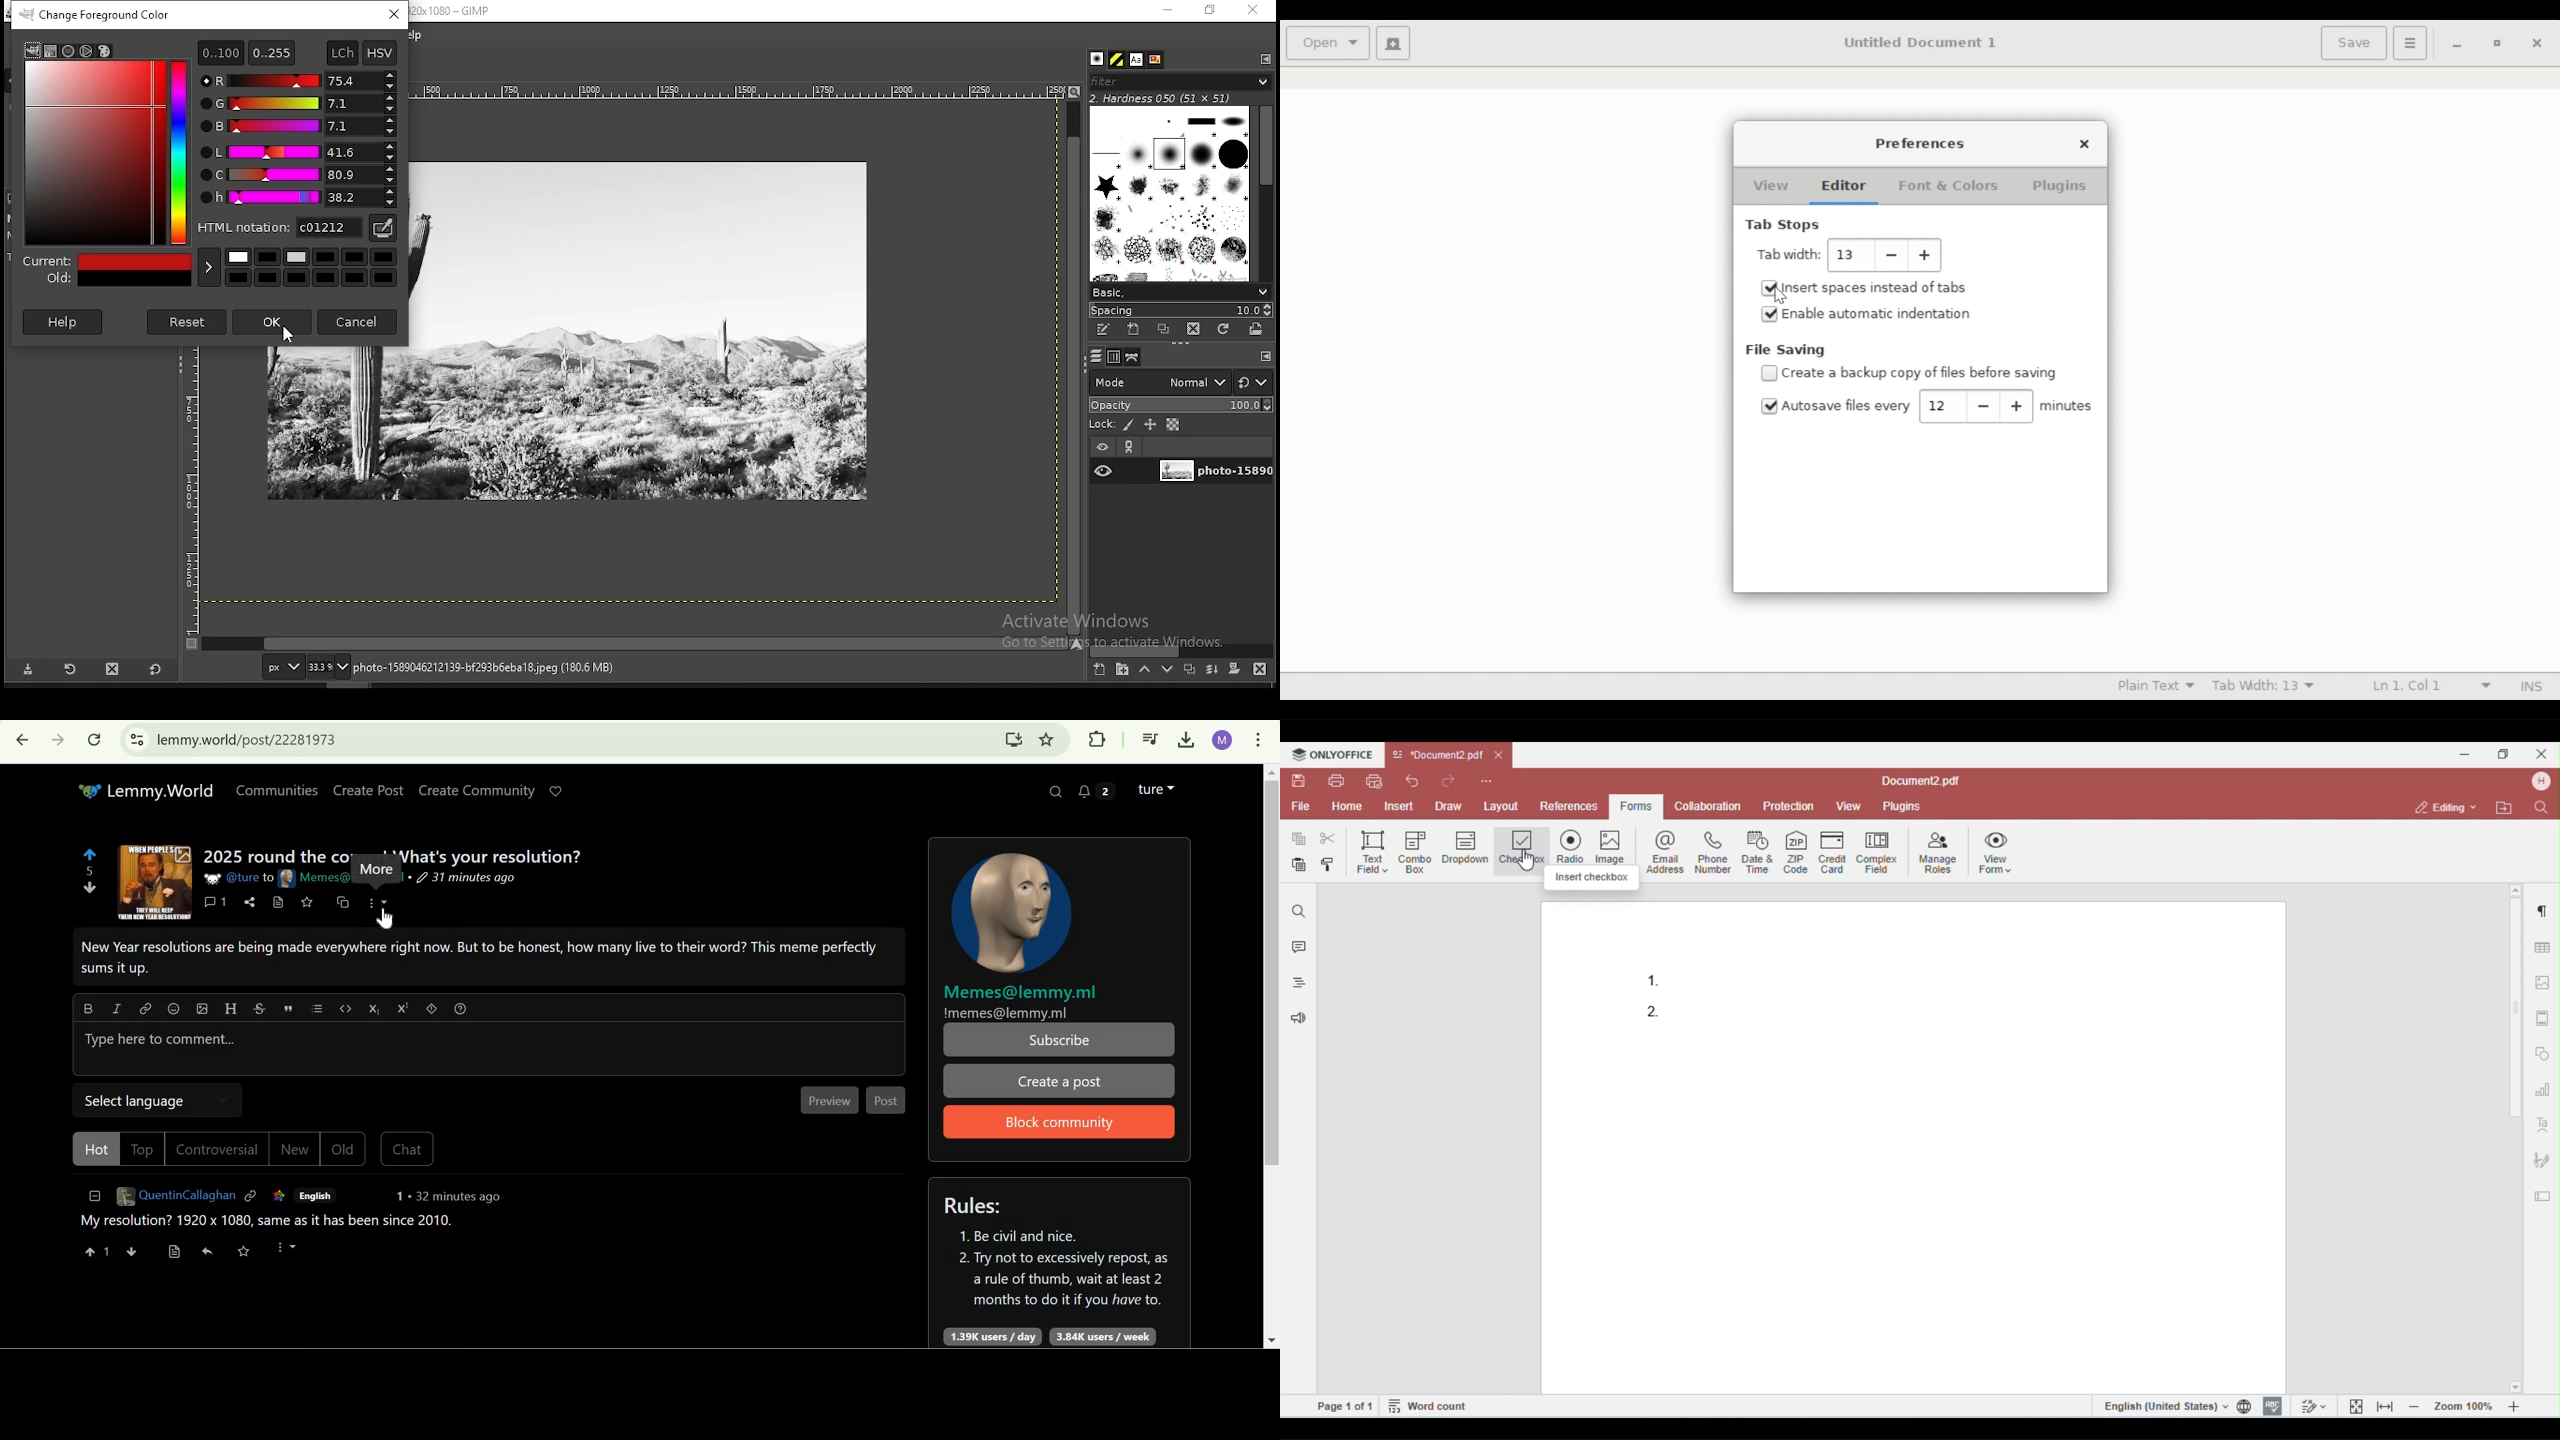 This screenshot has width=2576, height=1456. Describe the element at coordinates (395, 854) in the screenshot. I see `2025 round the cor ' *Vhat's vour resolution?` at that location.